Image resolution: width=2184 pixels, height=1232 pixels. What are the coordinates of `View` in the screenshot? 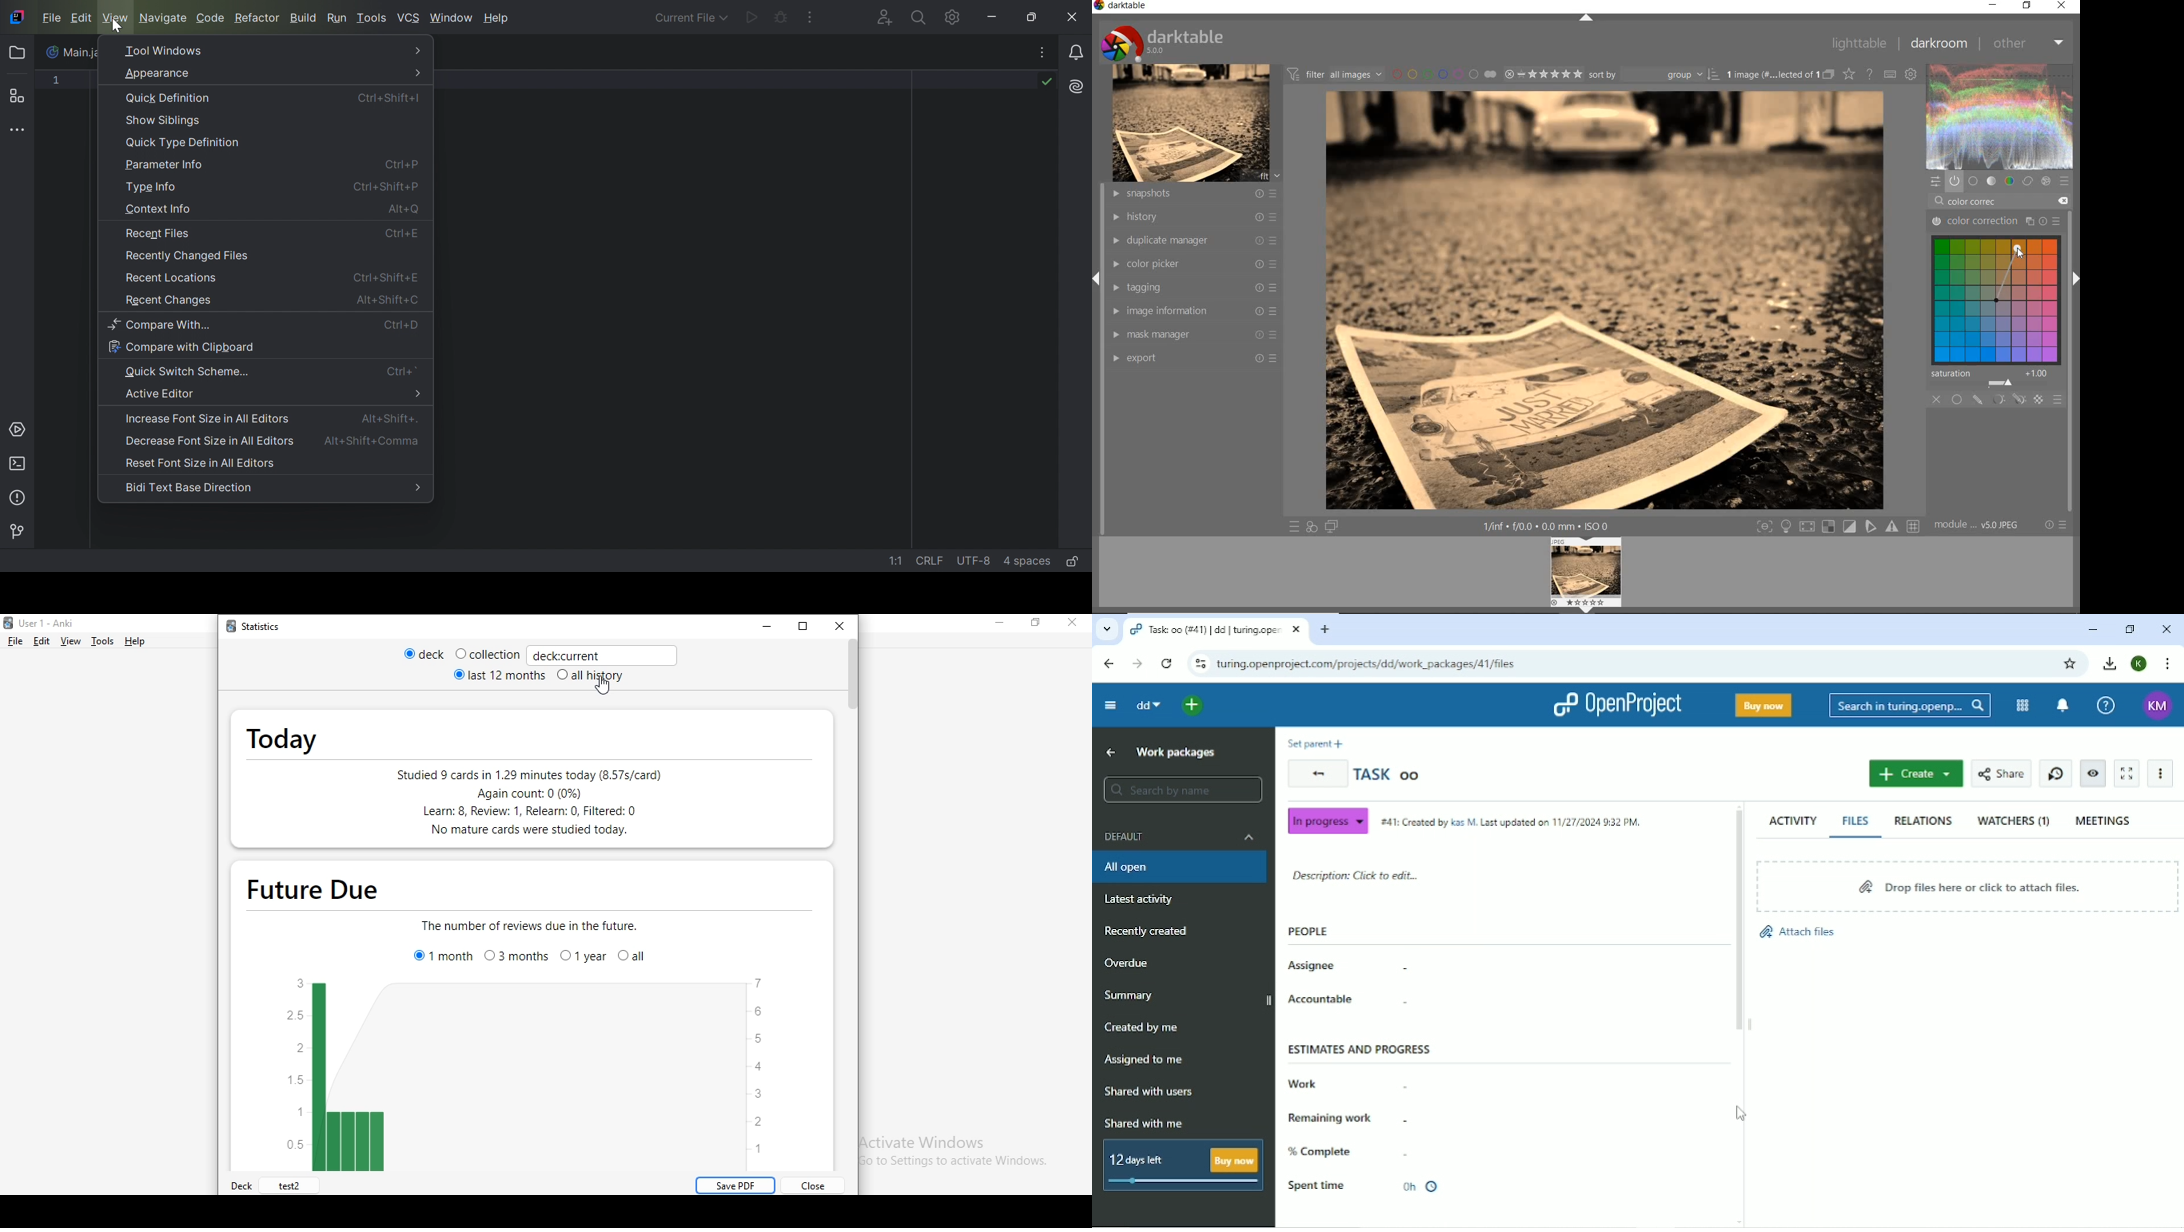 It's located at (117, 18).